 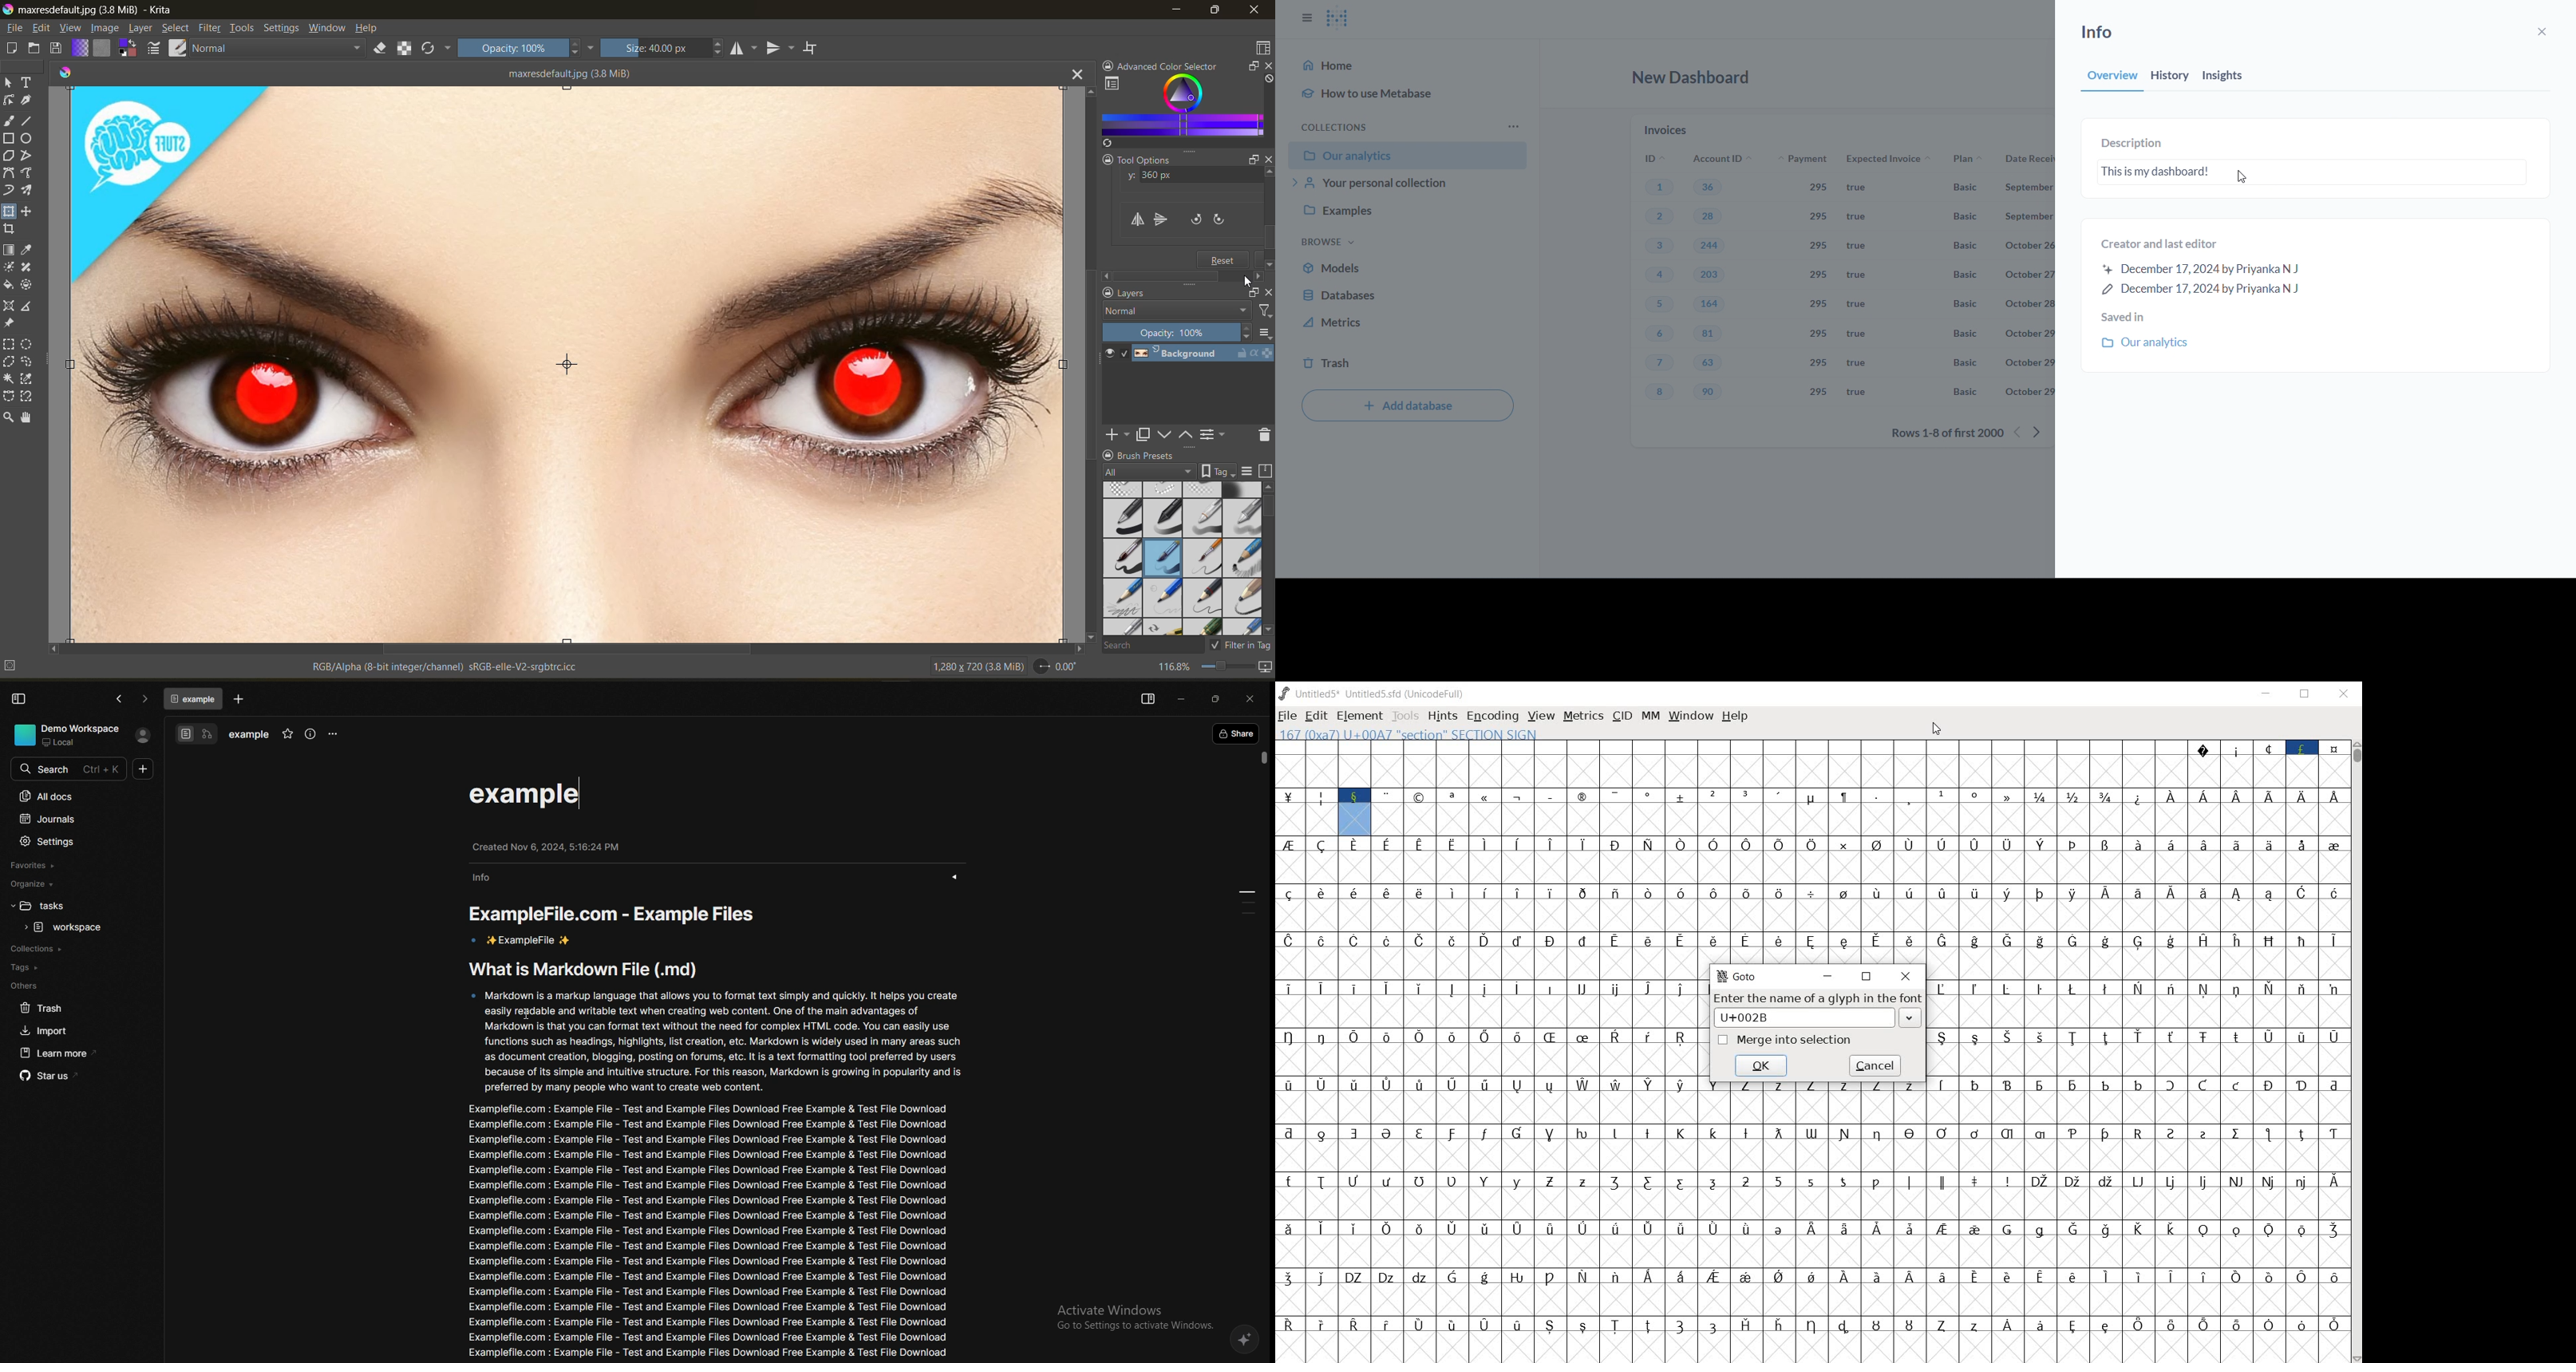 What do you see at coordinates (709, 1230) in the screenshot?
I see `info in example file` at bounding box center [709, 1230].